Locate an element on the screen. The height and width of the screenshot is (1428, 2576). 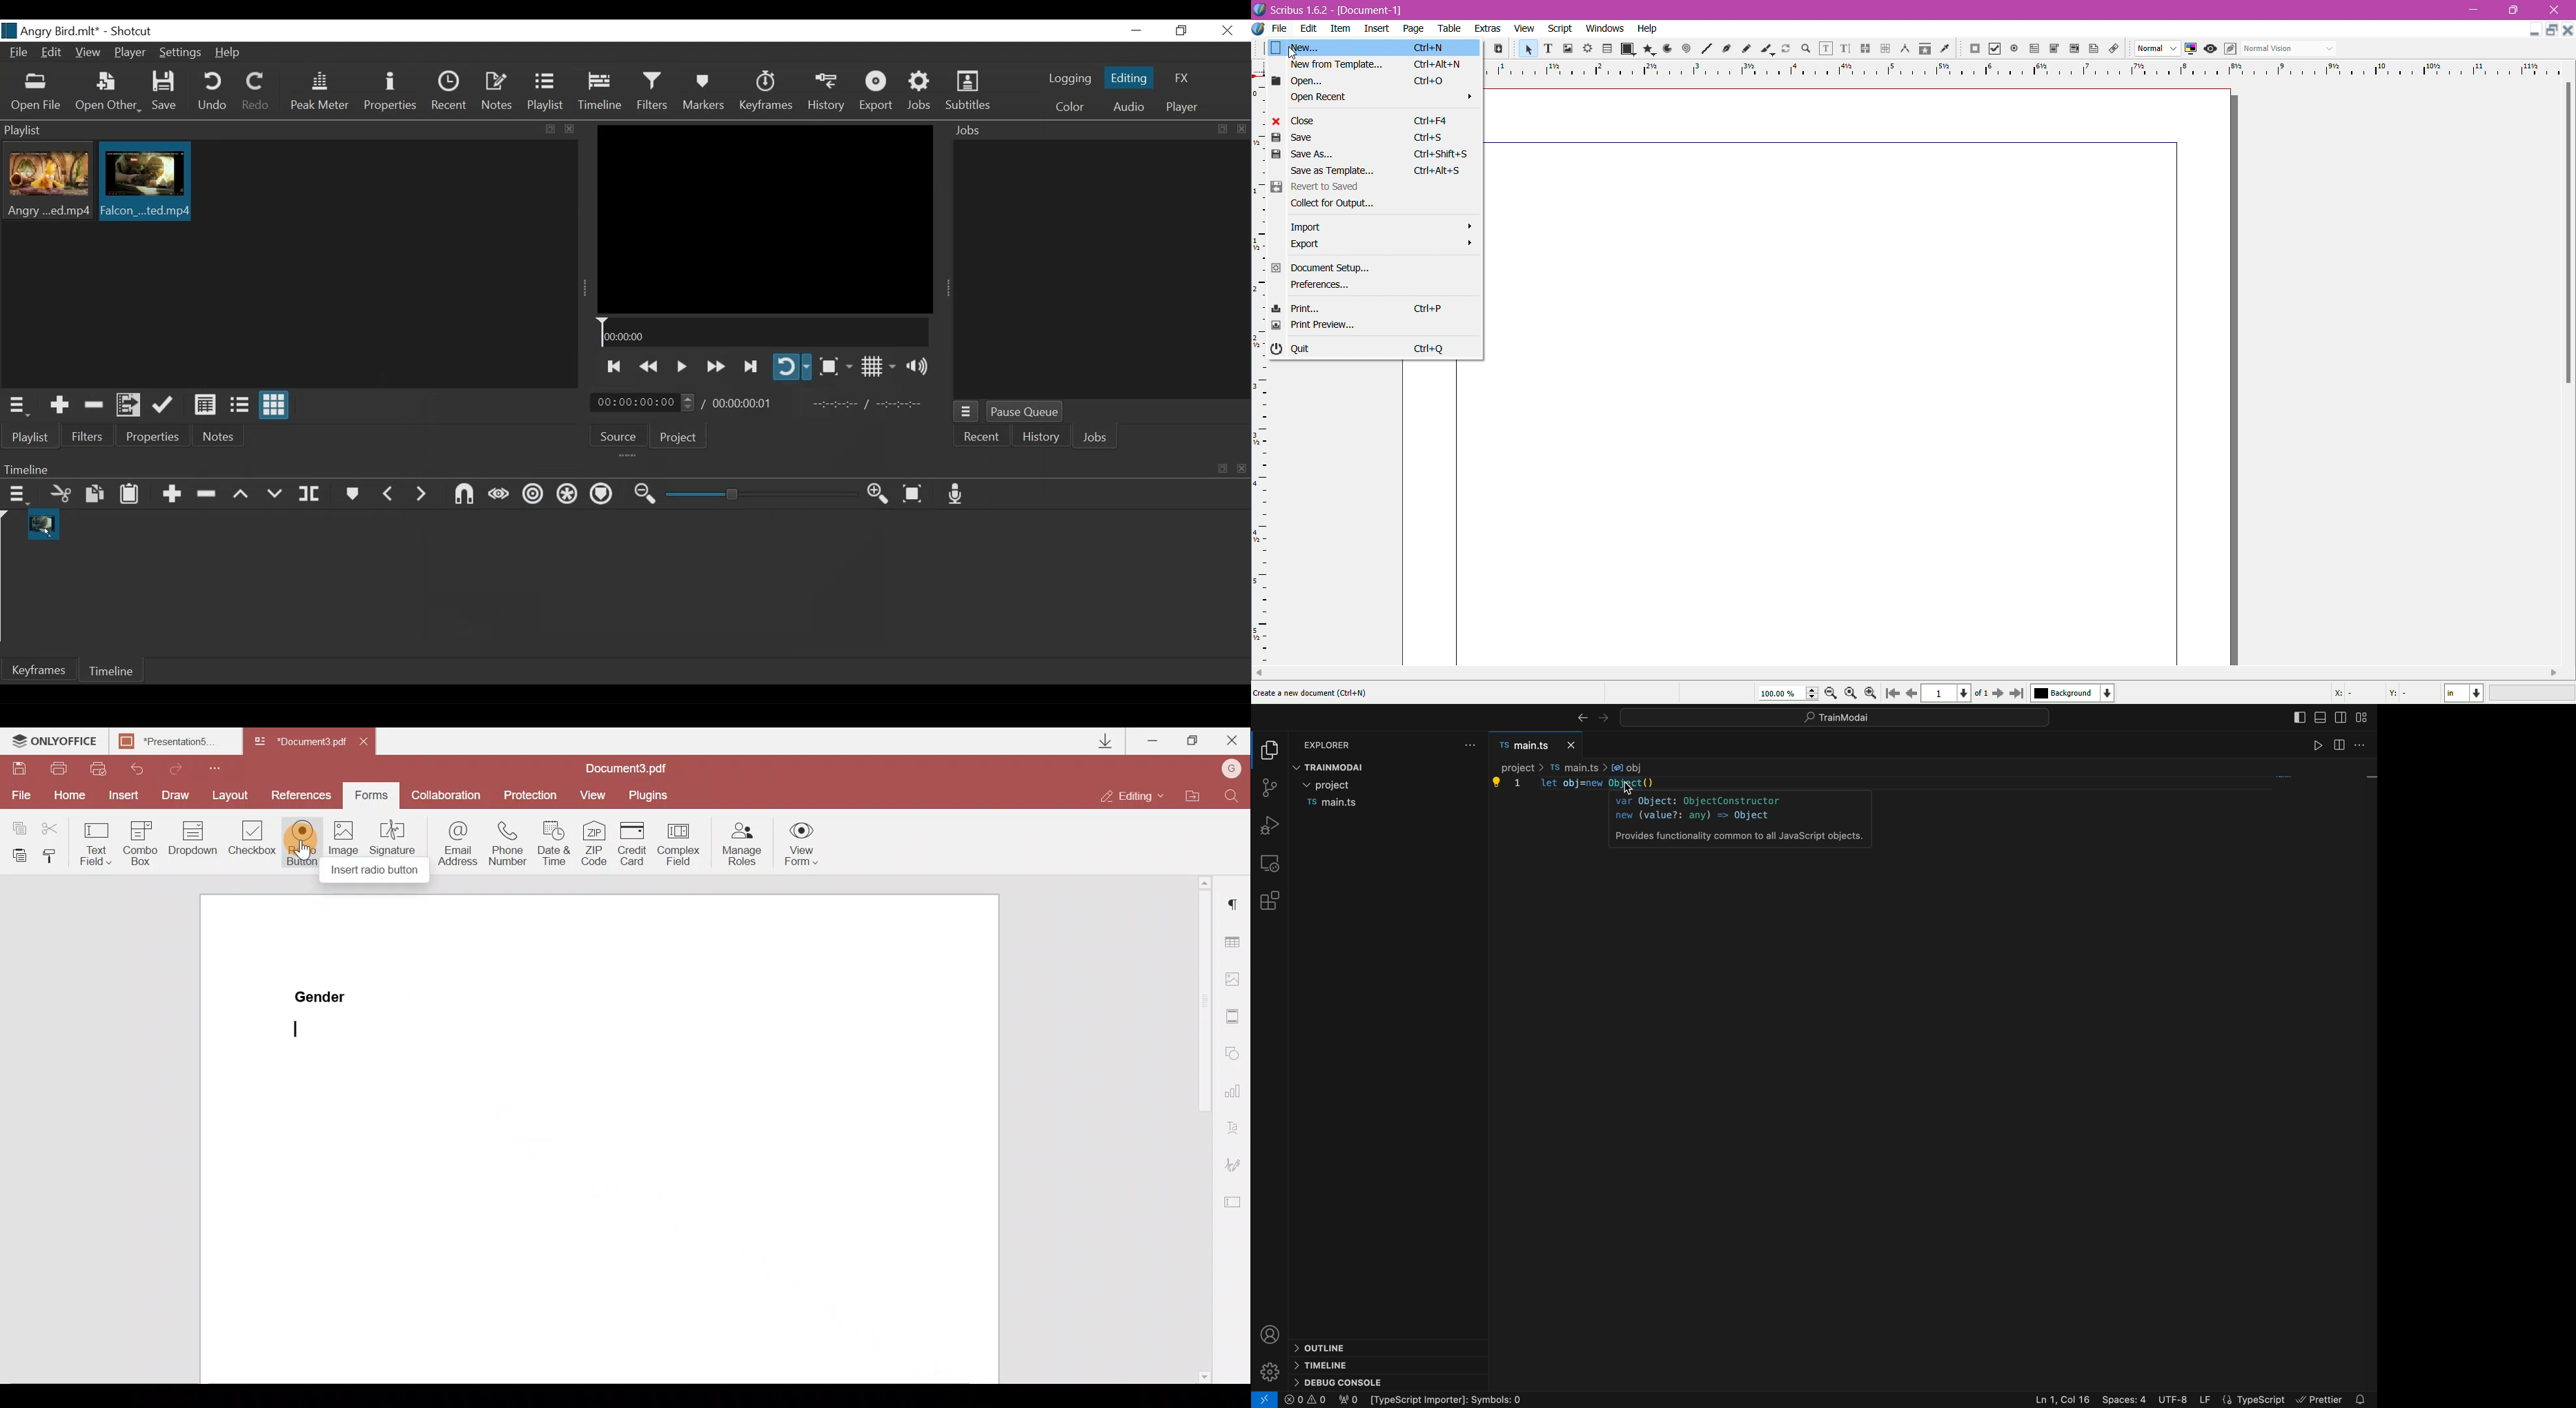
Player is located at coordinates (131, 54).